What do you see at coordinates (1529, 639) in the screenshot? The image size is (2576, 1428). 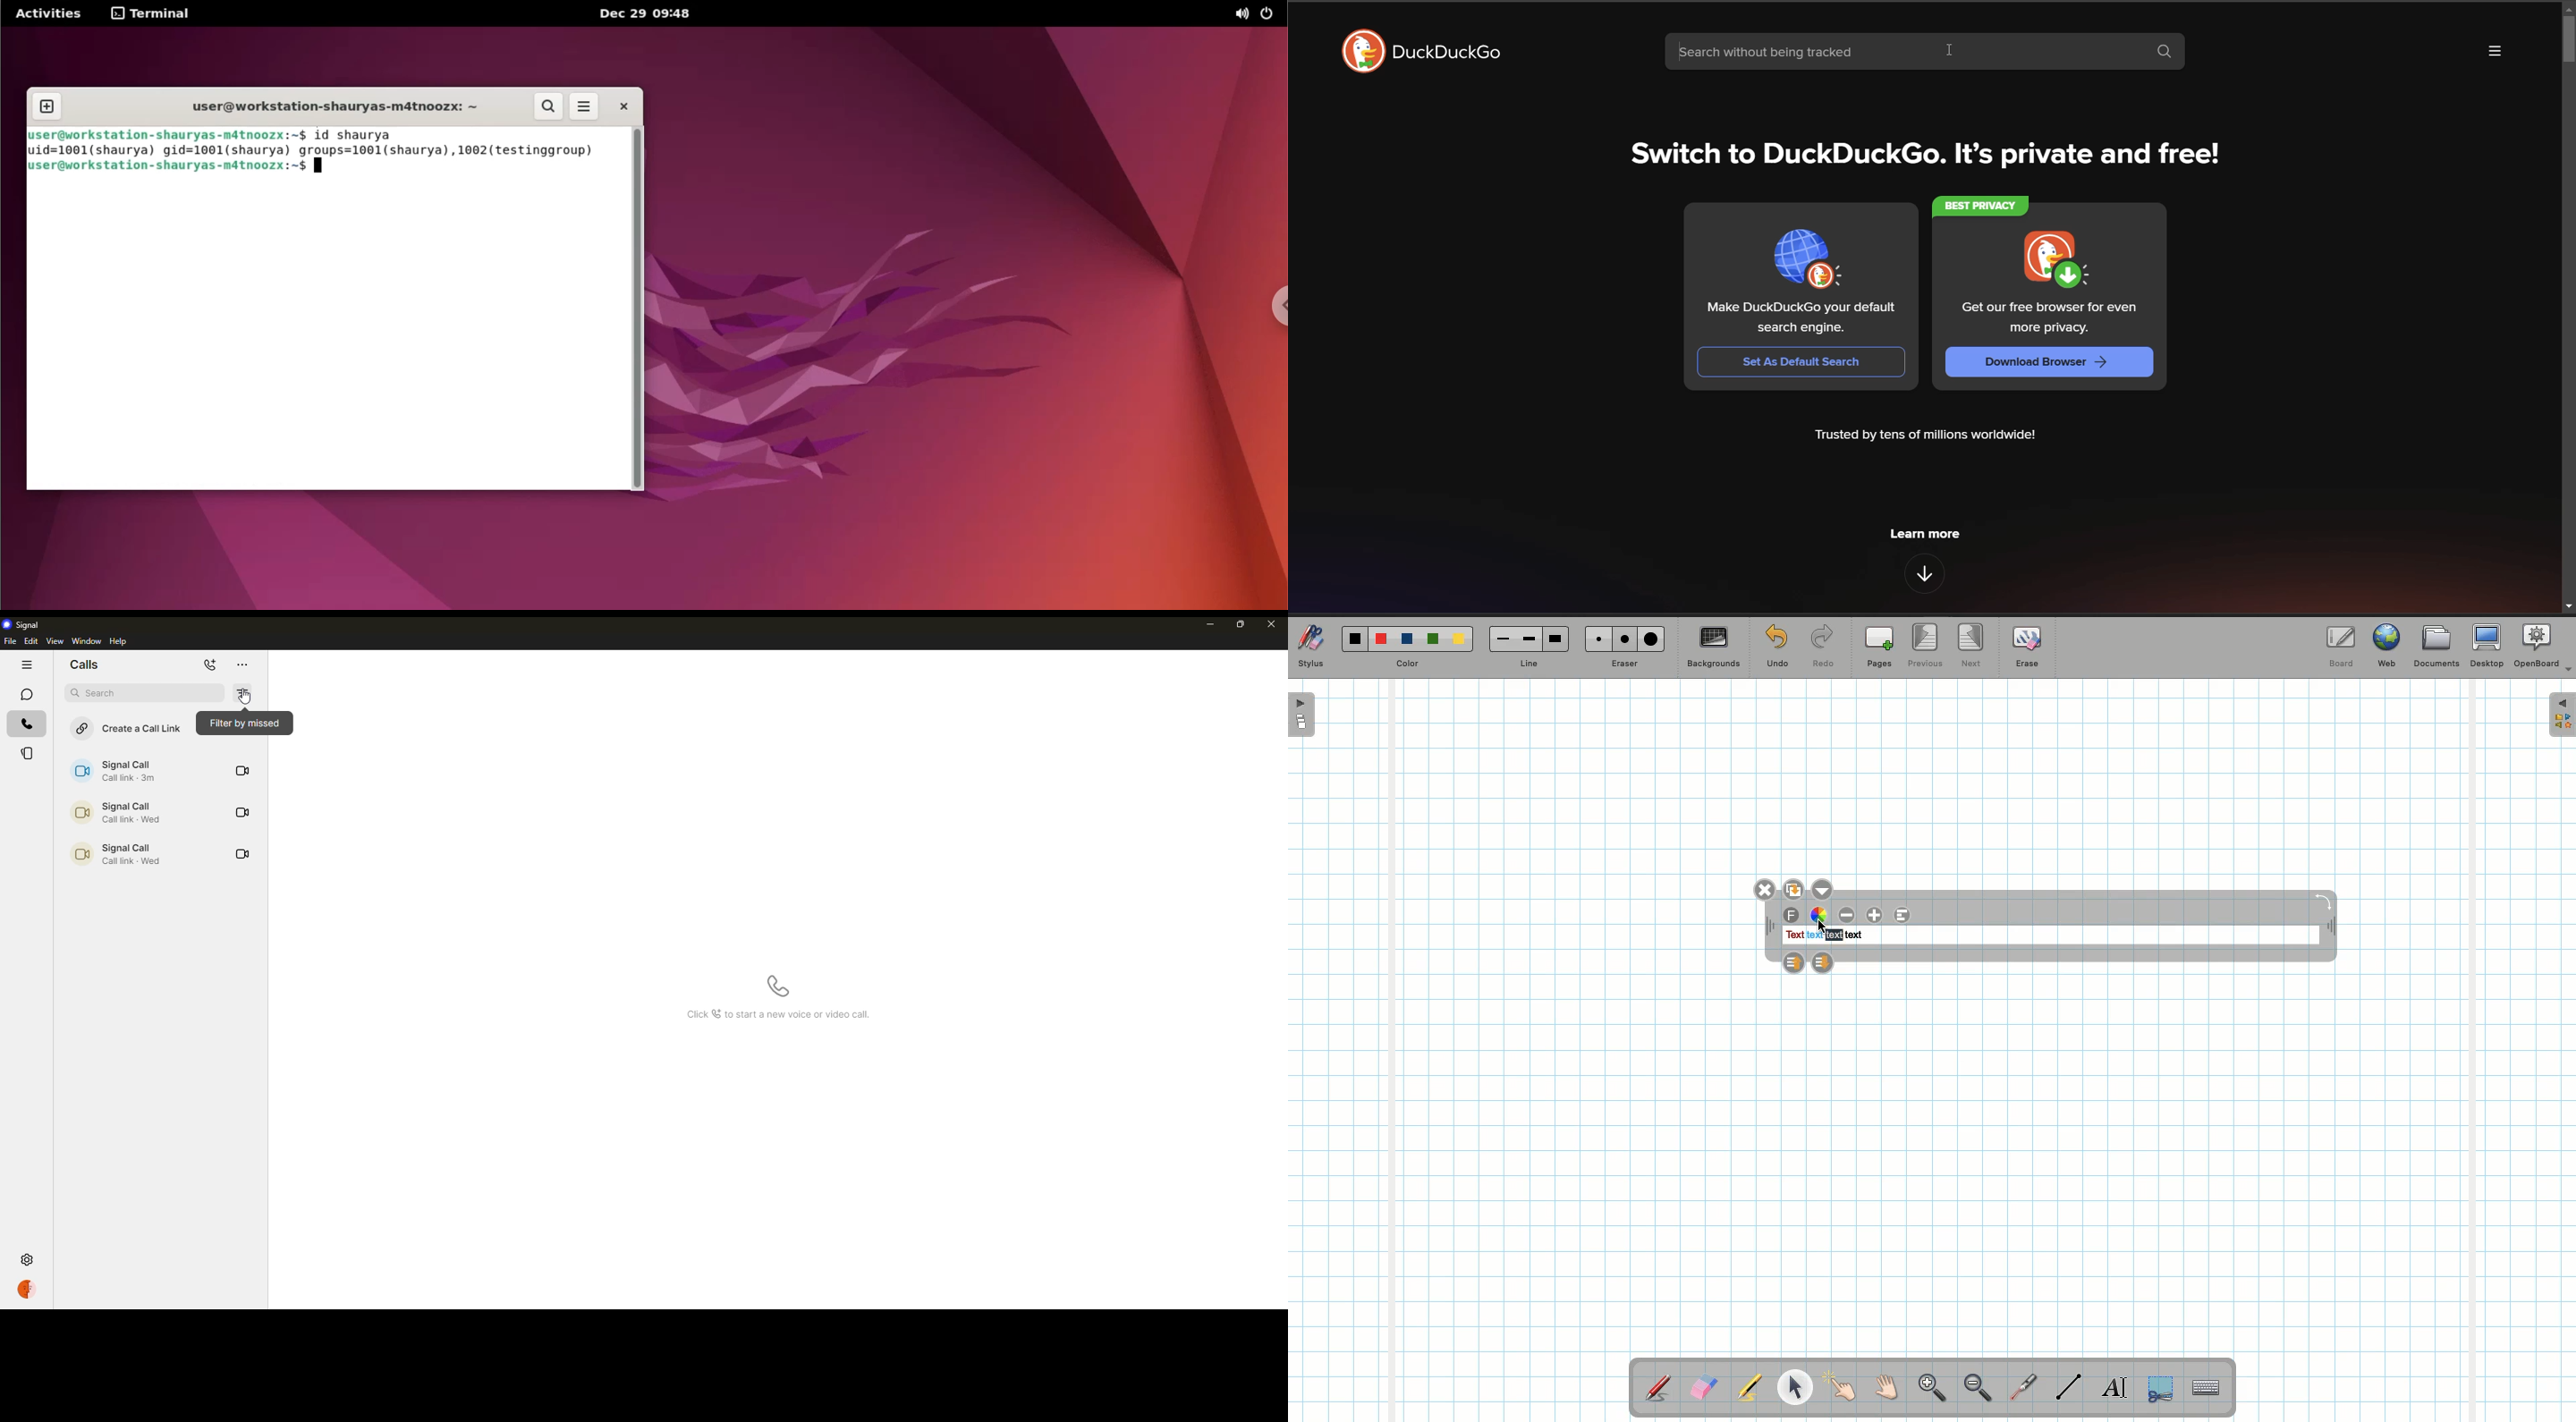 I see `Medium line` at bounding box center [1529, 639].